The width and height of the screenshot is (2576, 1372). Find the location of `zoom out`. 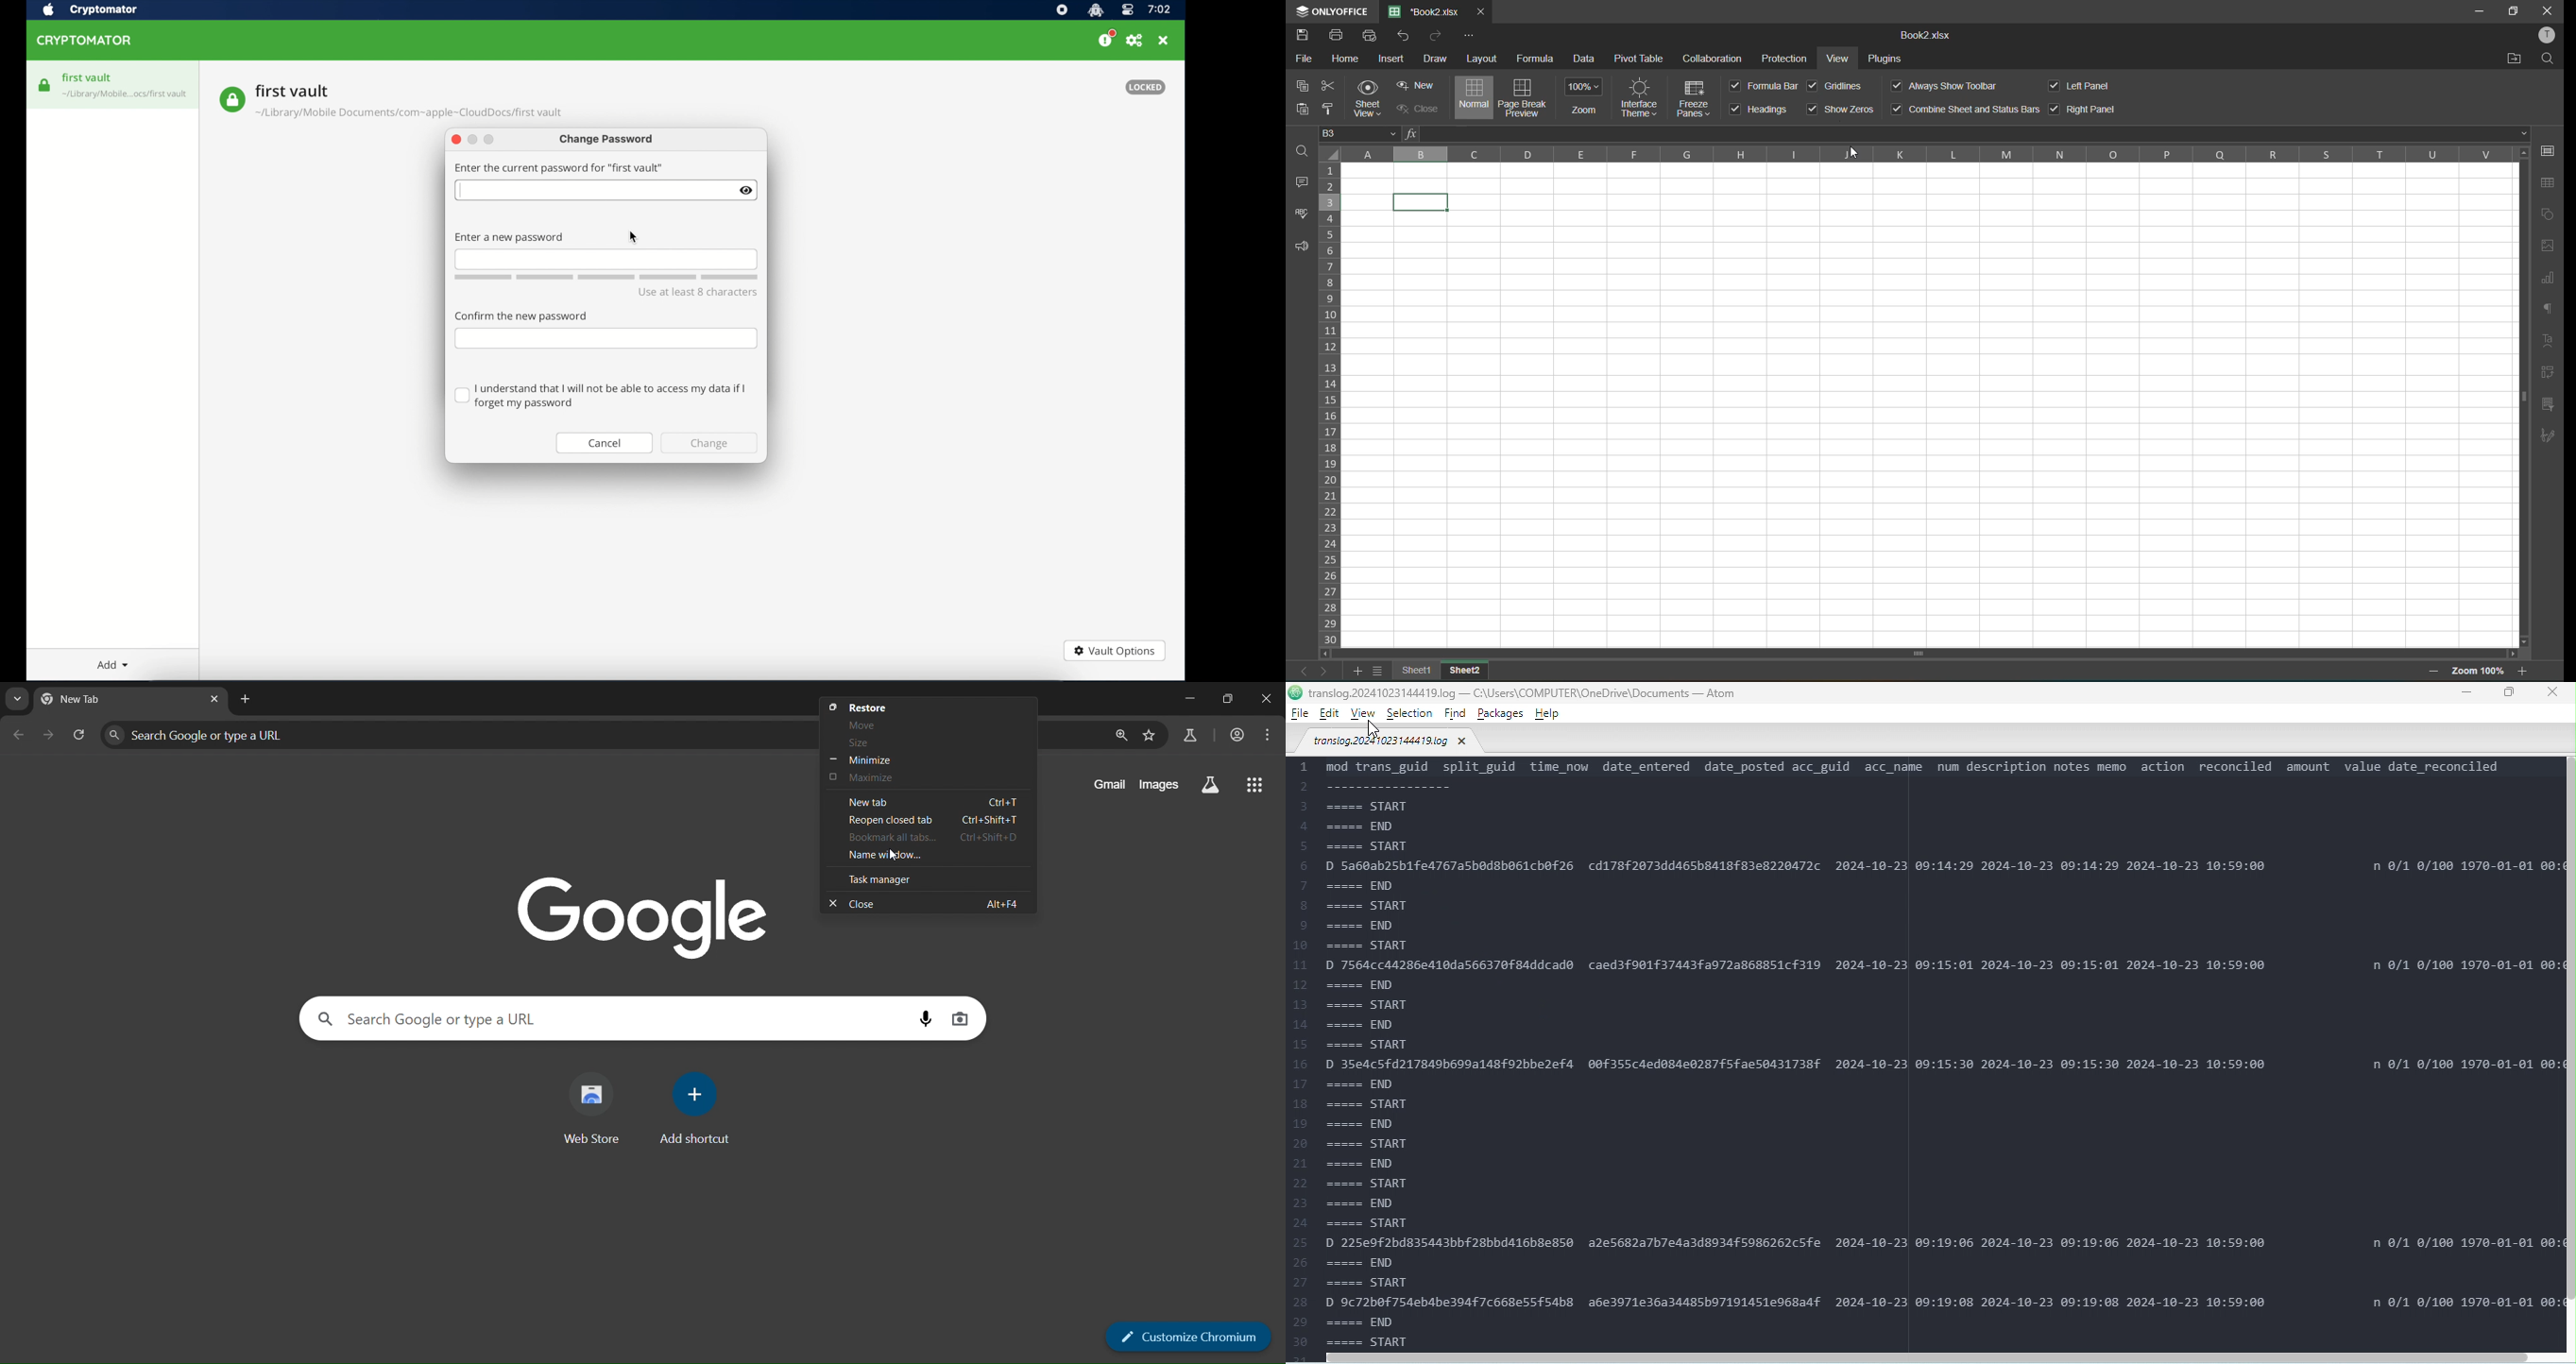

zoom out is located at coordinates (2435, 672).